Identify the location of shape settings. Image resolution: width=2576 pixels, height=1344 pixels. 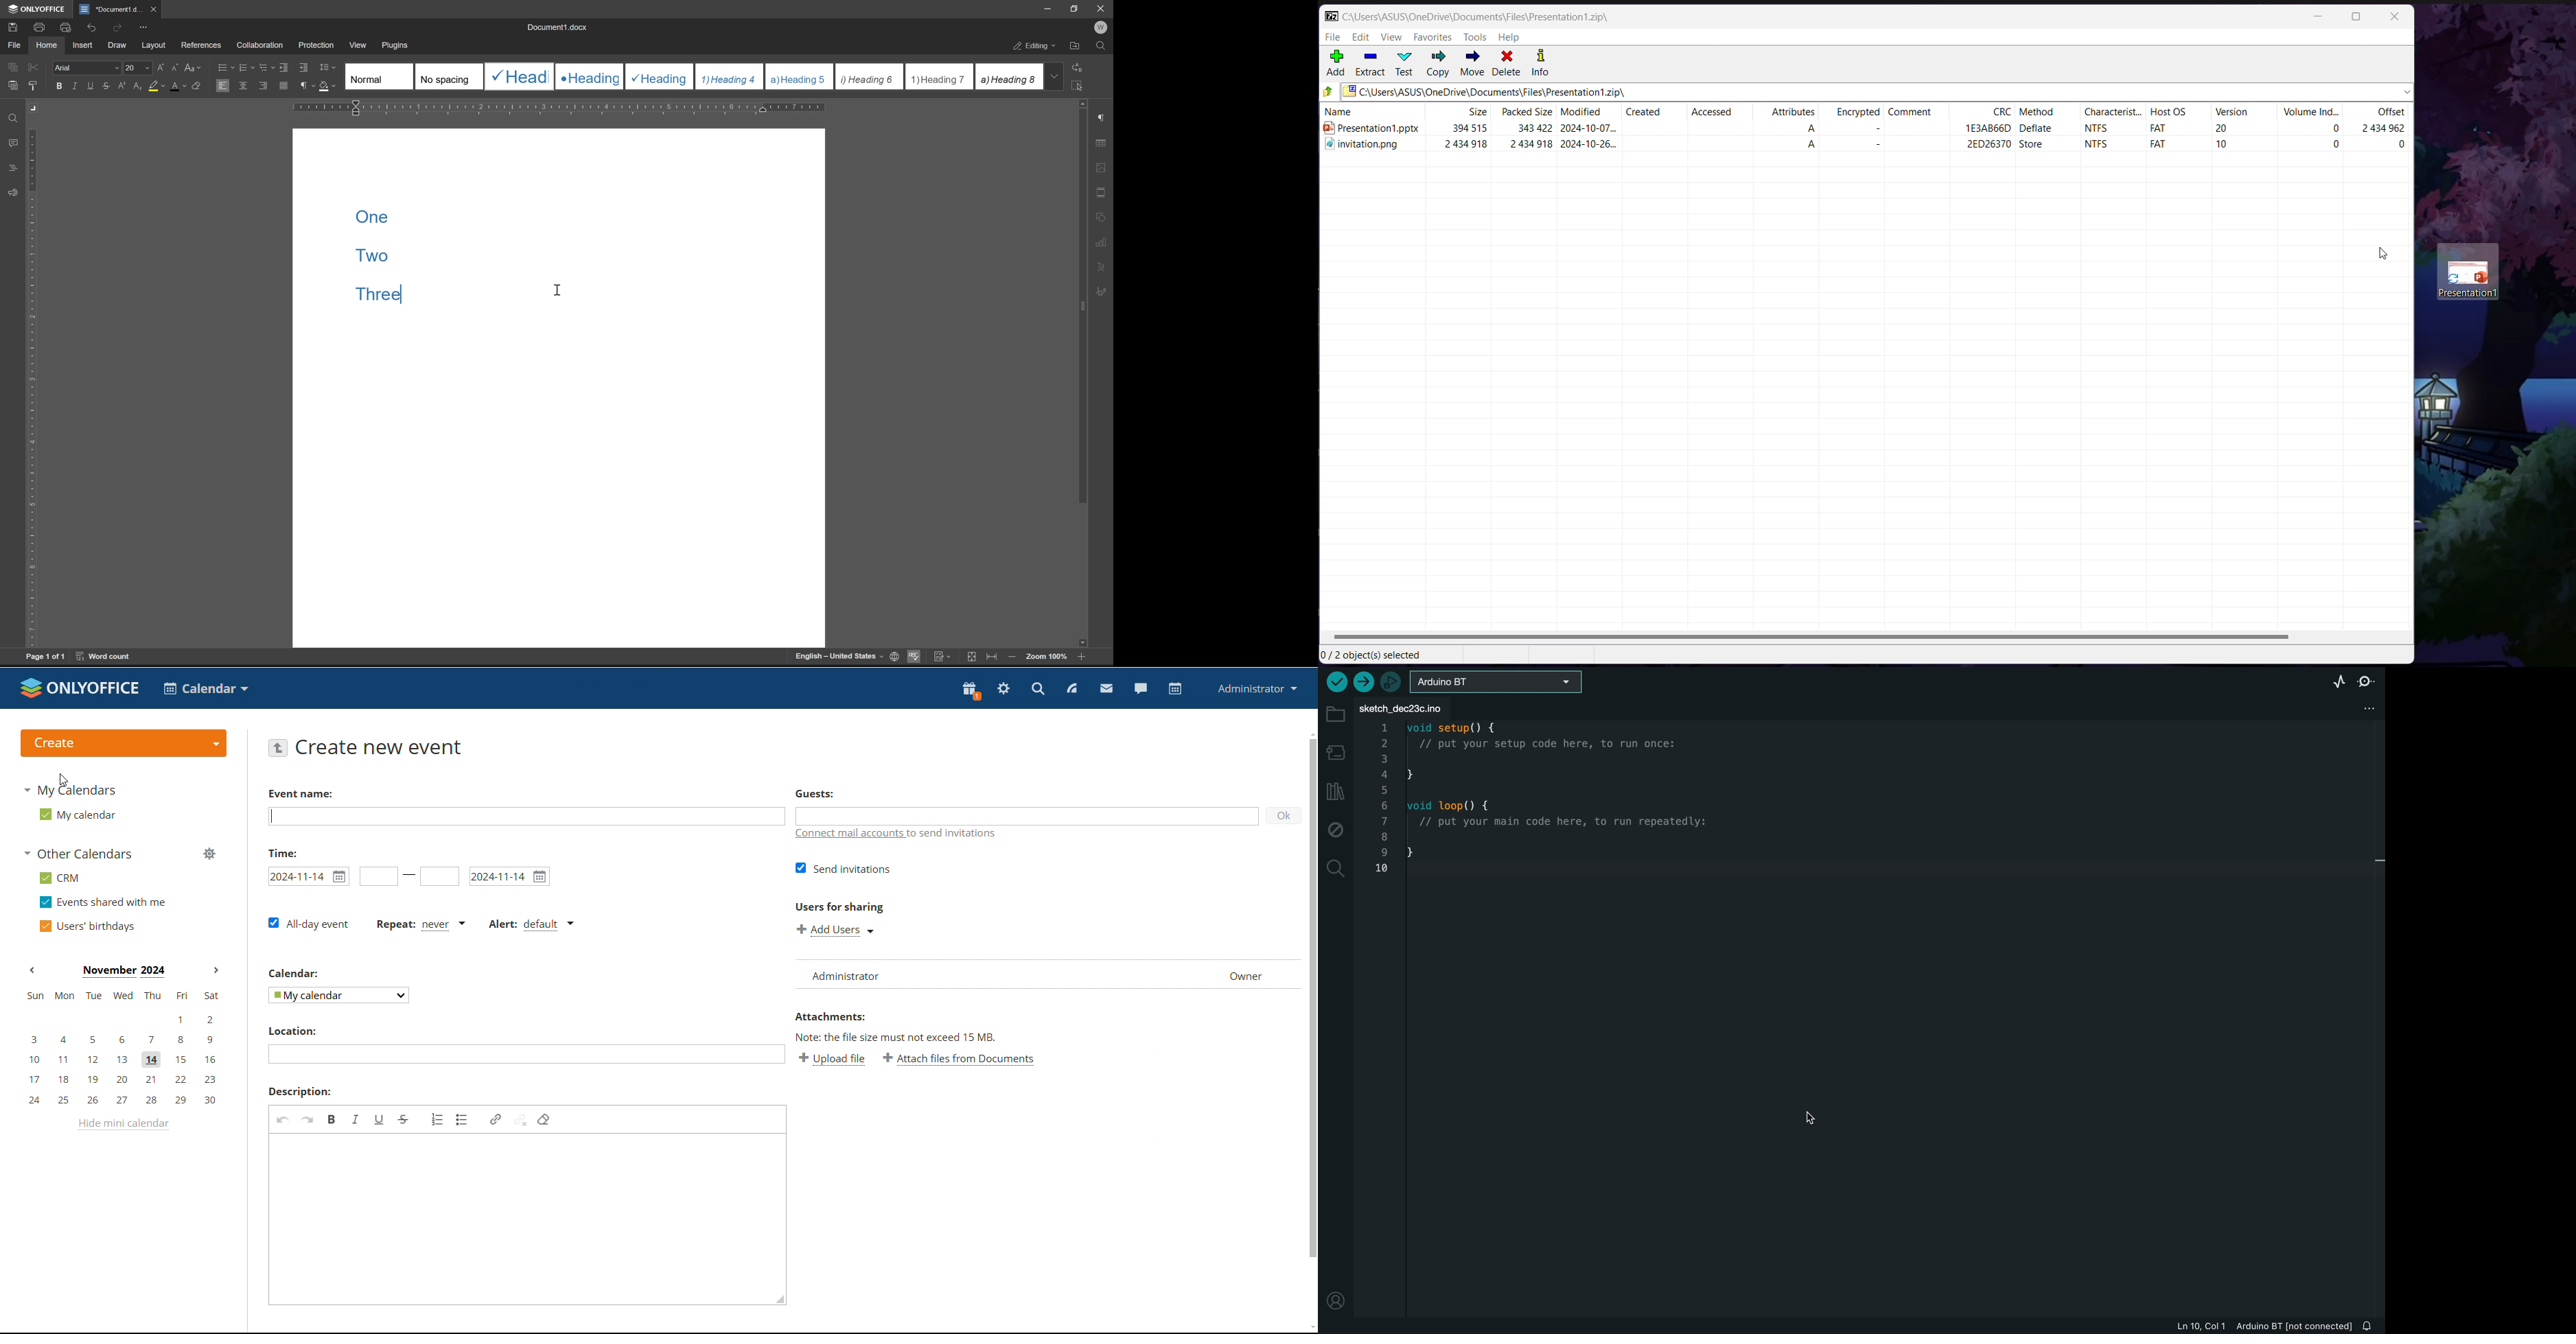
(1101, 215).